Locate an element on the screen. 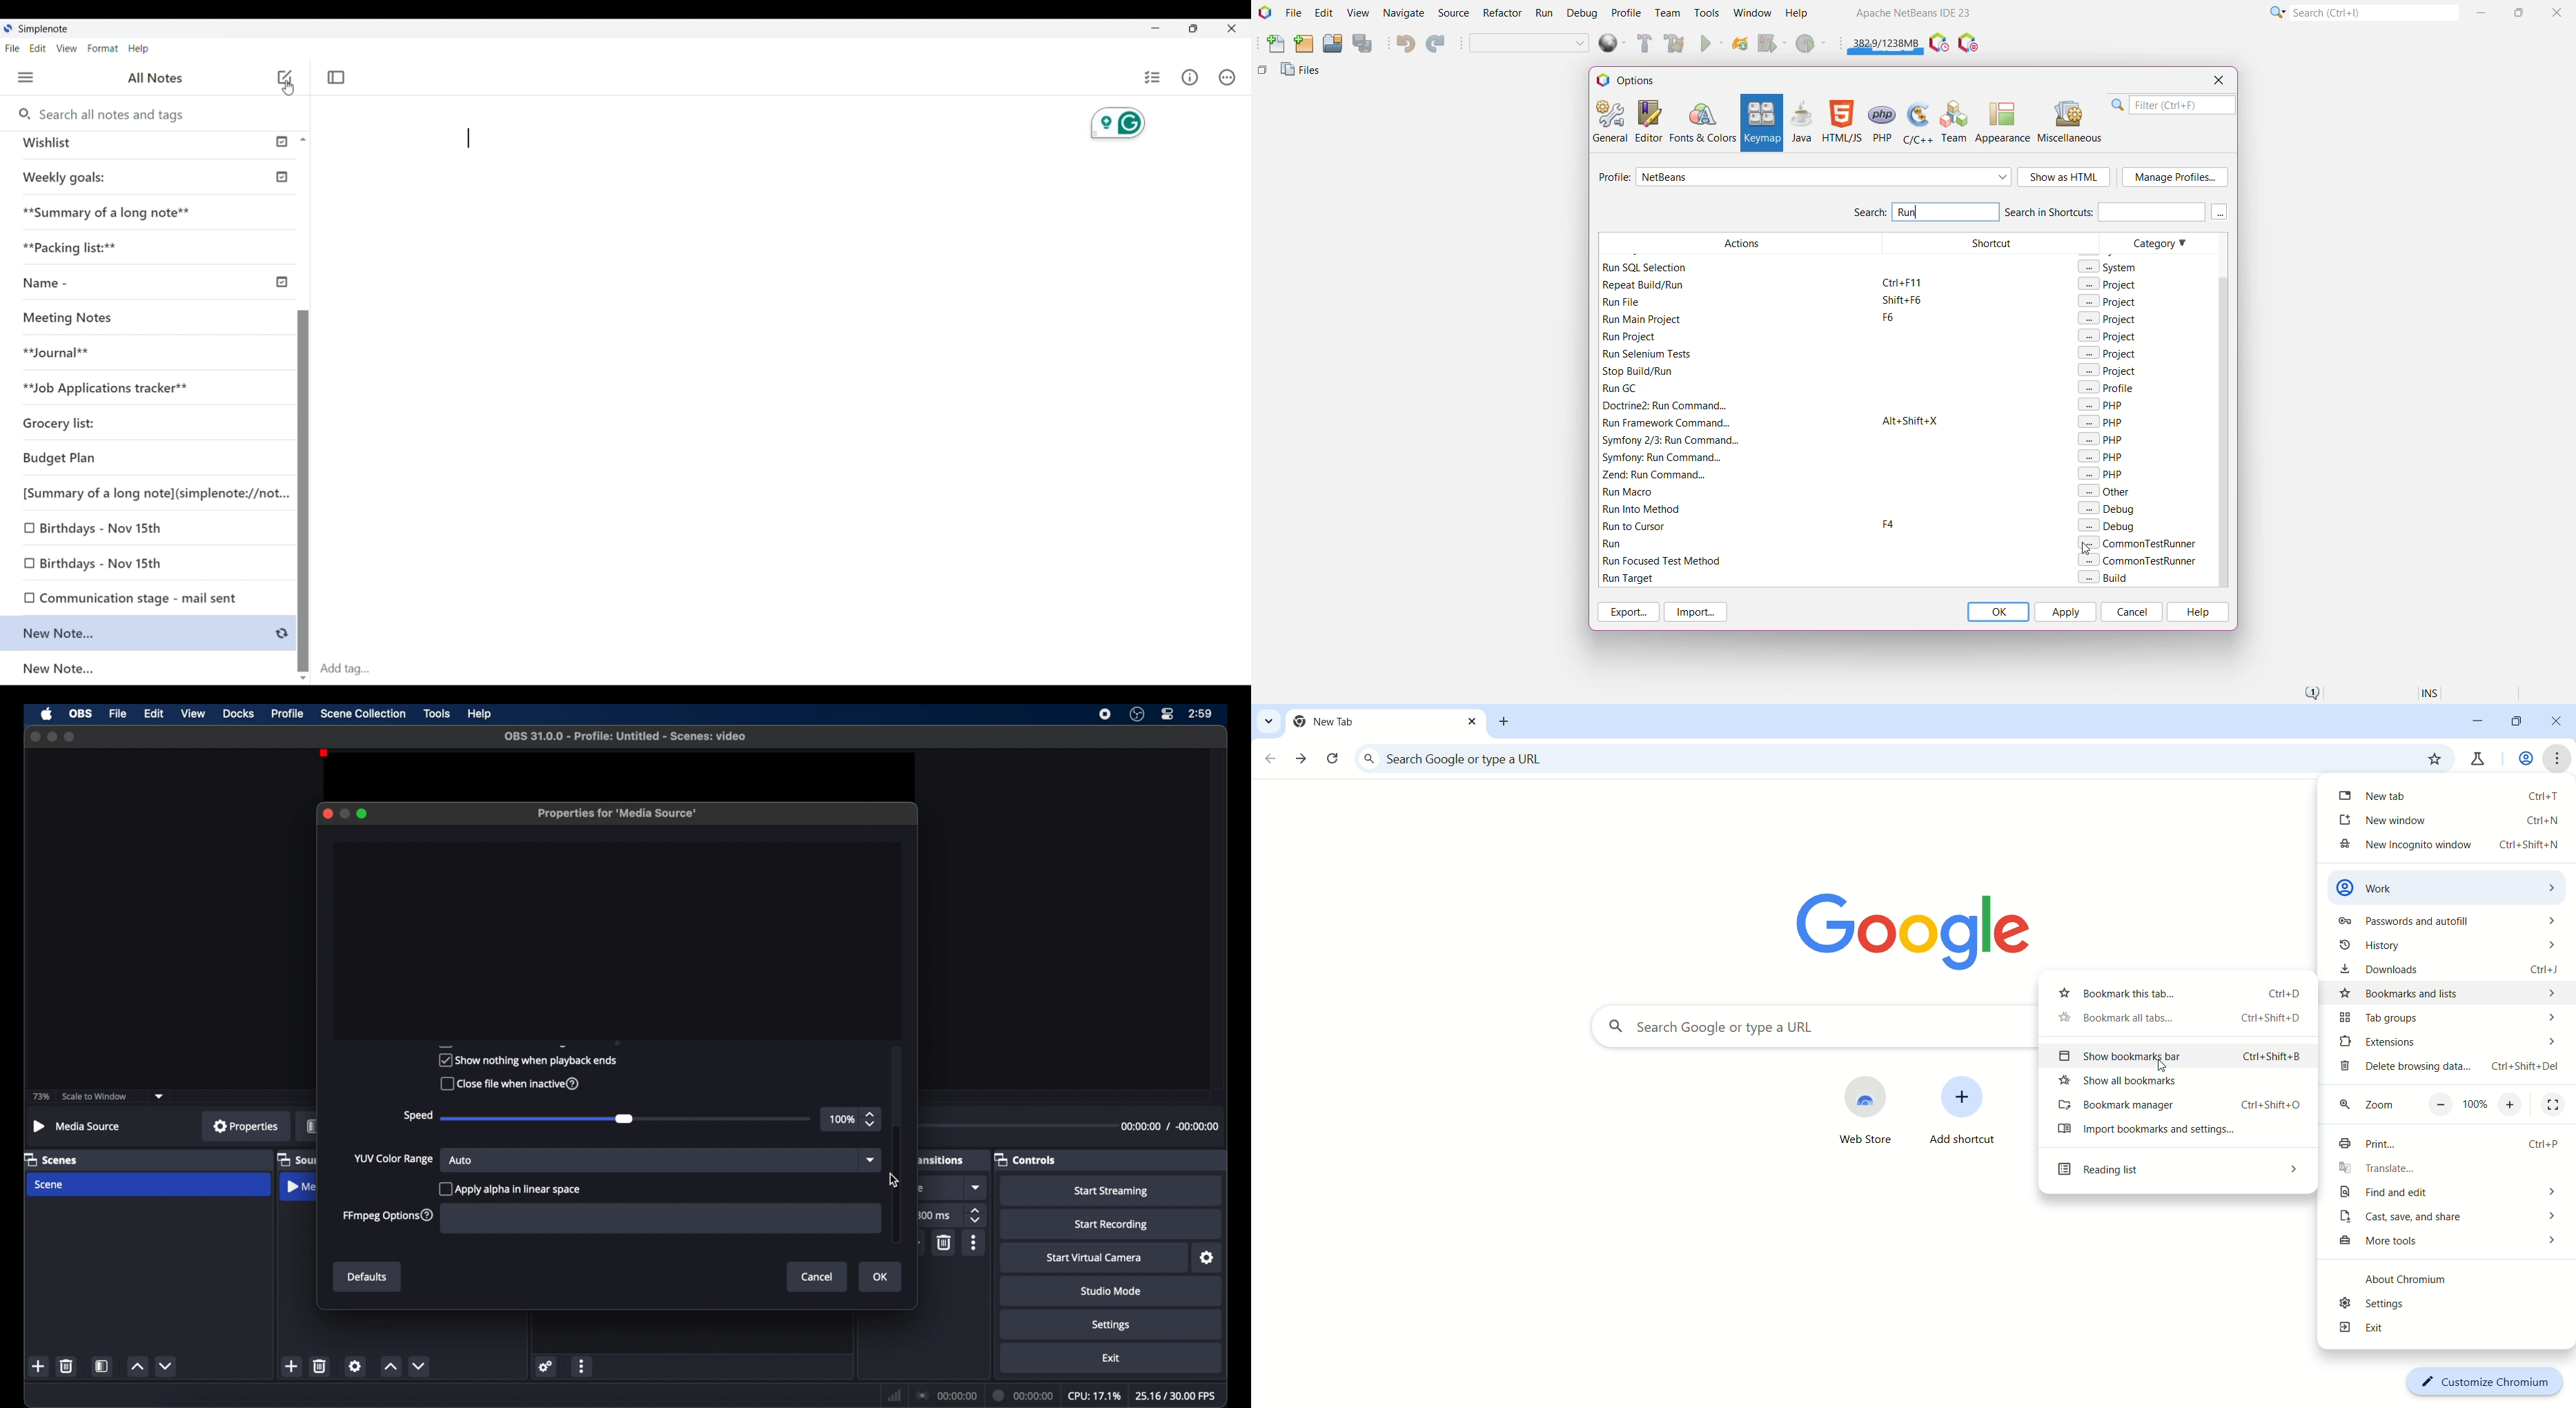 The width and height of the screenshot is (2576, 1428). ok is located at coordinates (881, 1277).